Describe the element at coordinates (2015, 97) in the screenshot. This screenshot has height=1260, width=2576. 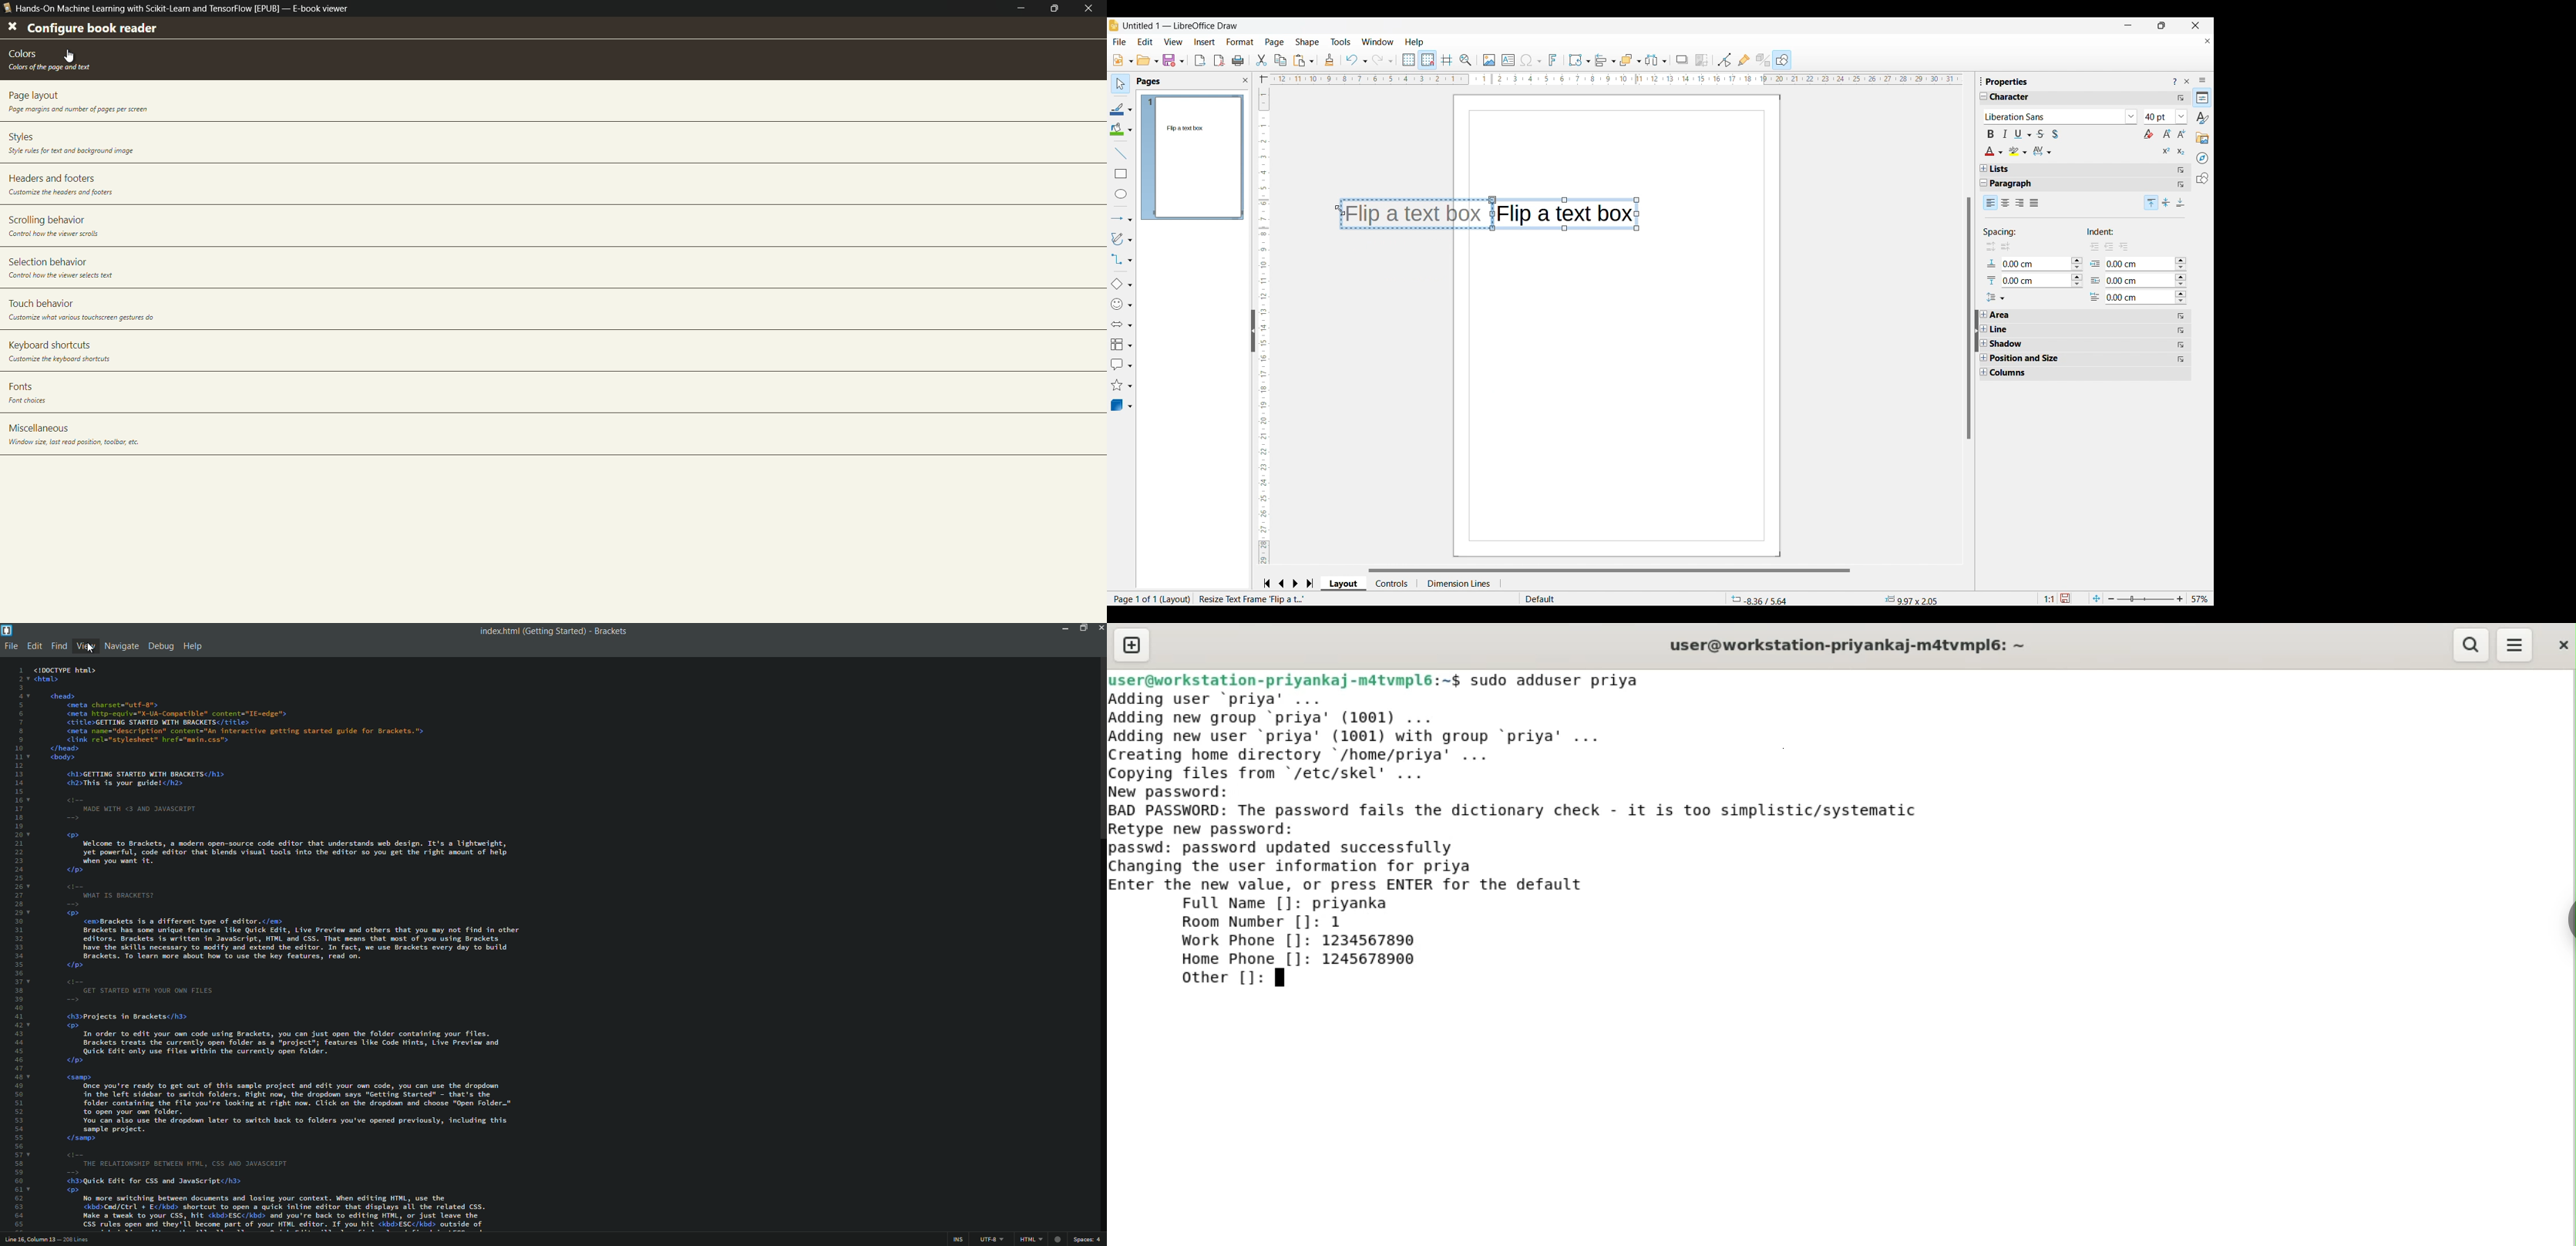
I see `Character` at that location.